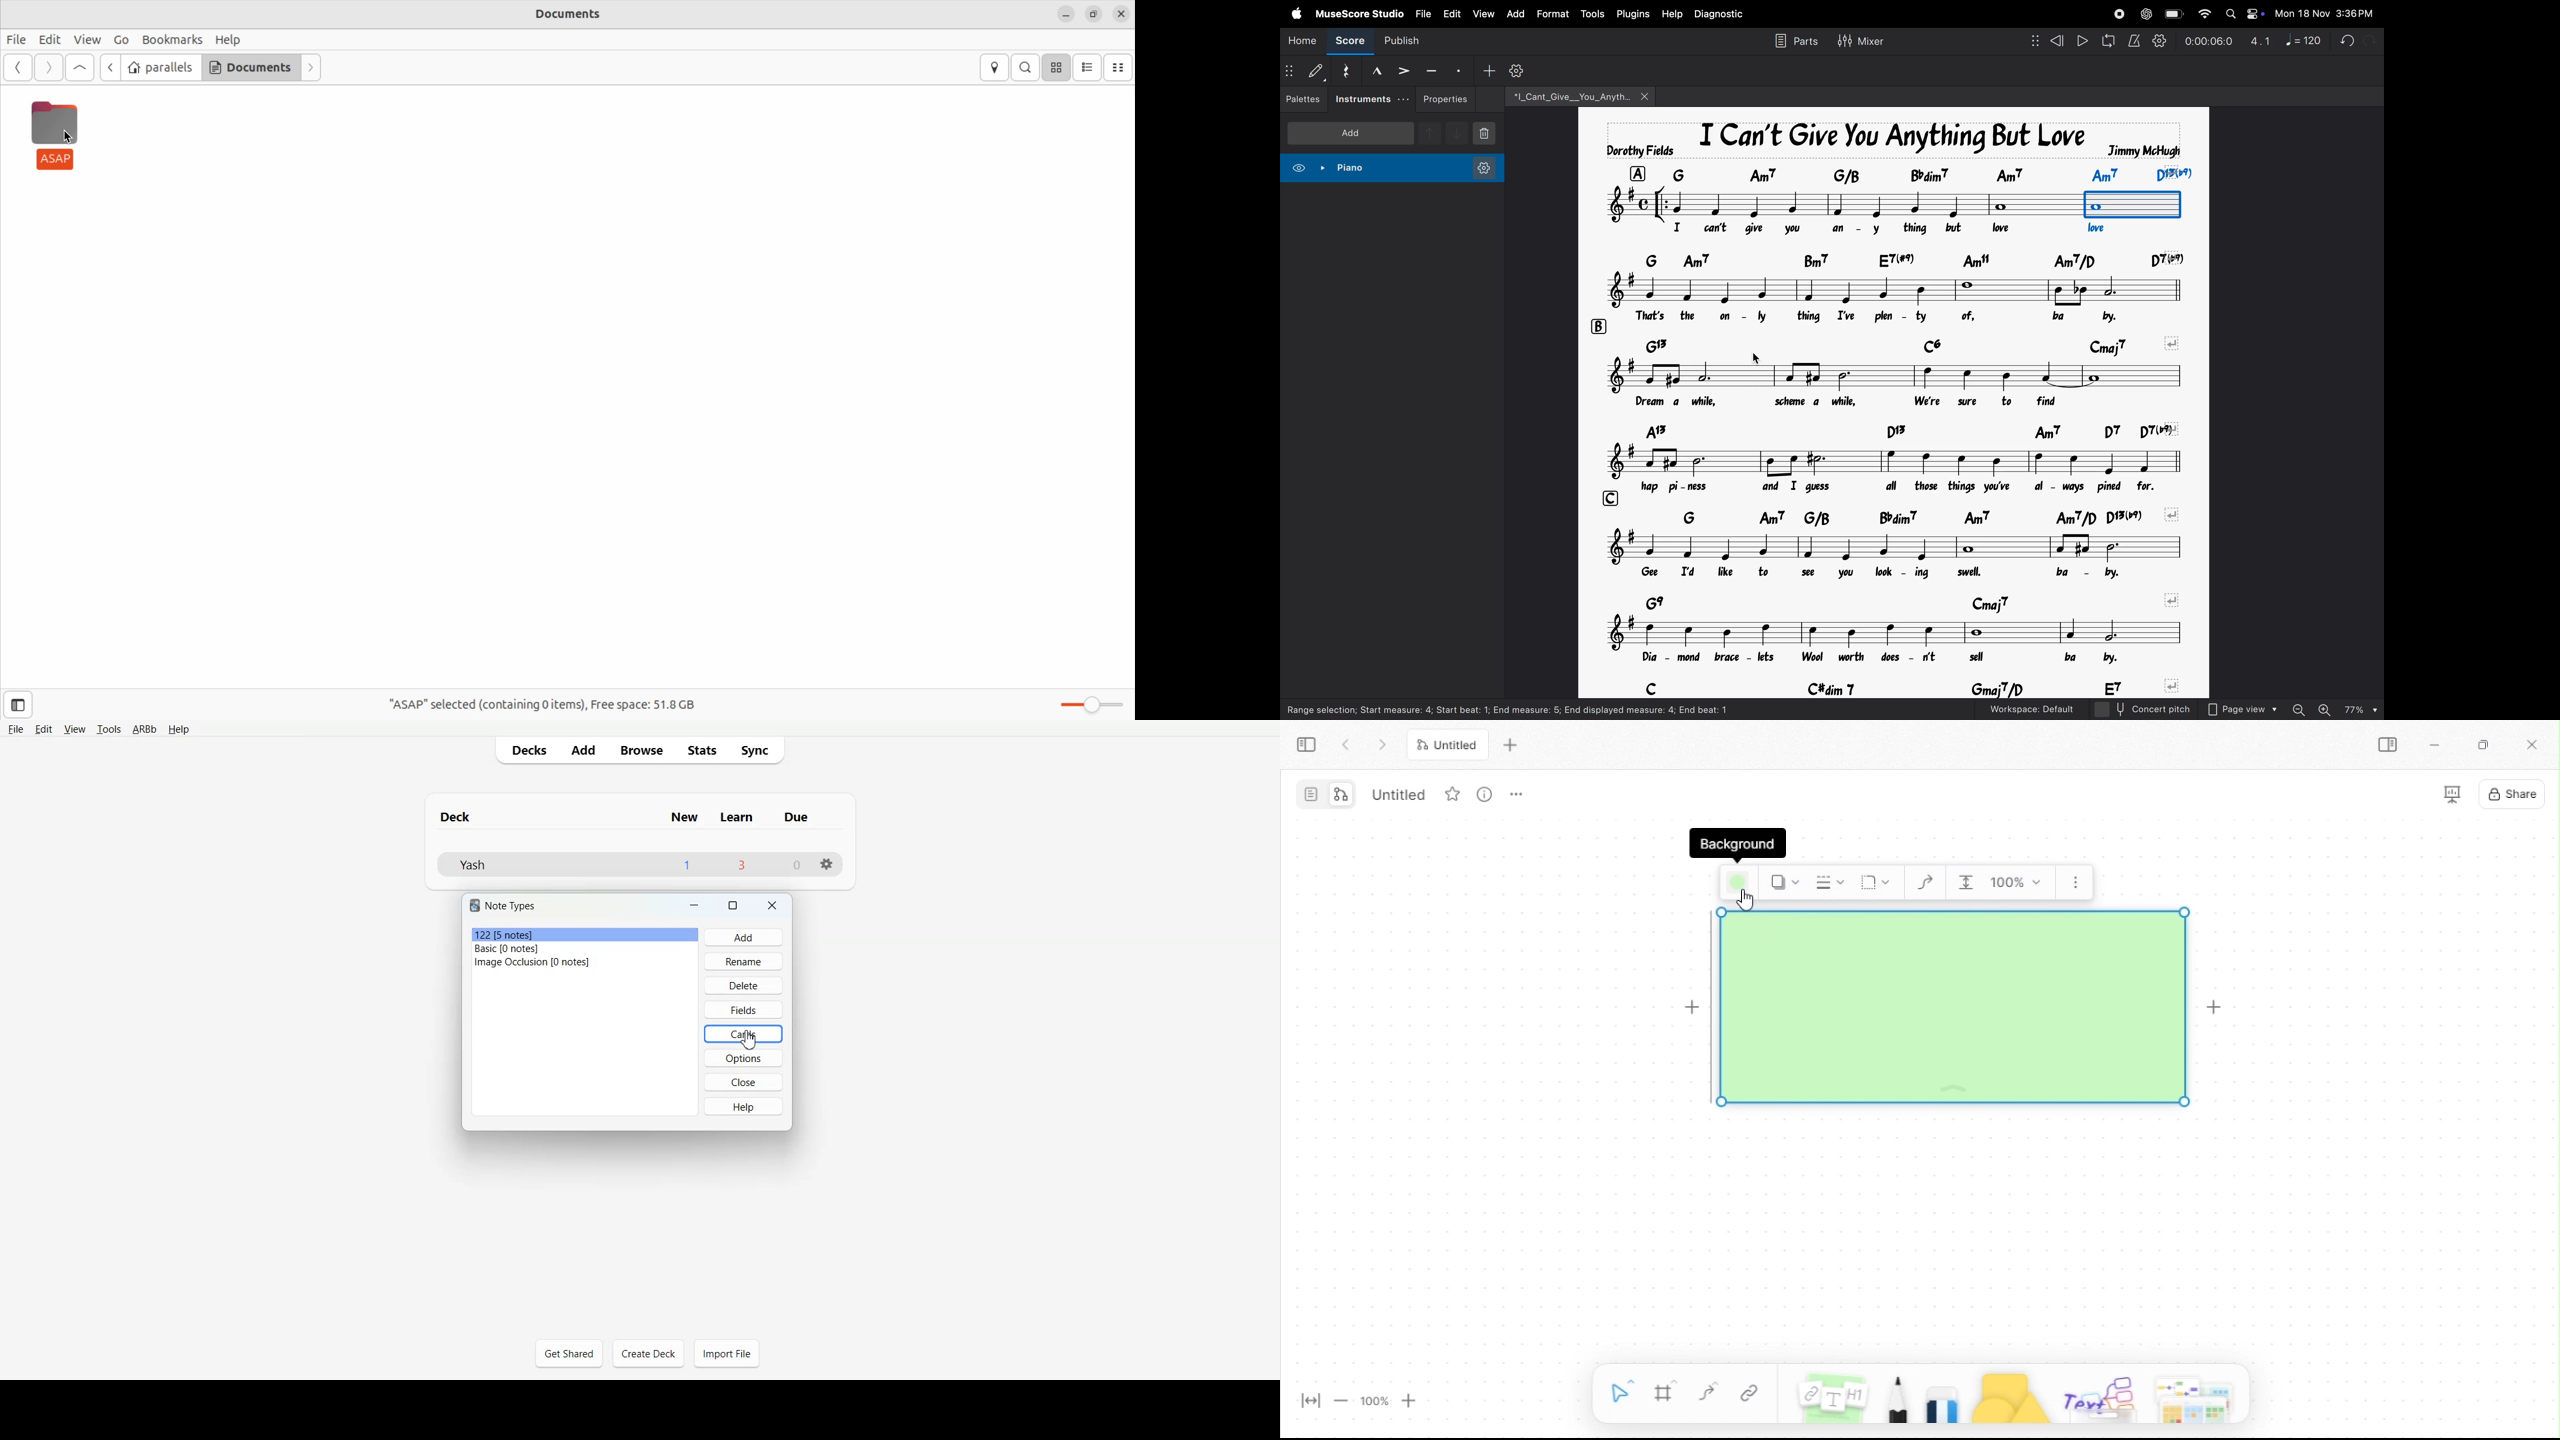 Image resolution: width=2576 pixels, height=1456 pixels. What do you see at coordinates (1903, 548) in the screenshot?
I see `notes` at bounding box center [1903, 548].